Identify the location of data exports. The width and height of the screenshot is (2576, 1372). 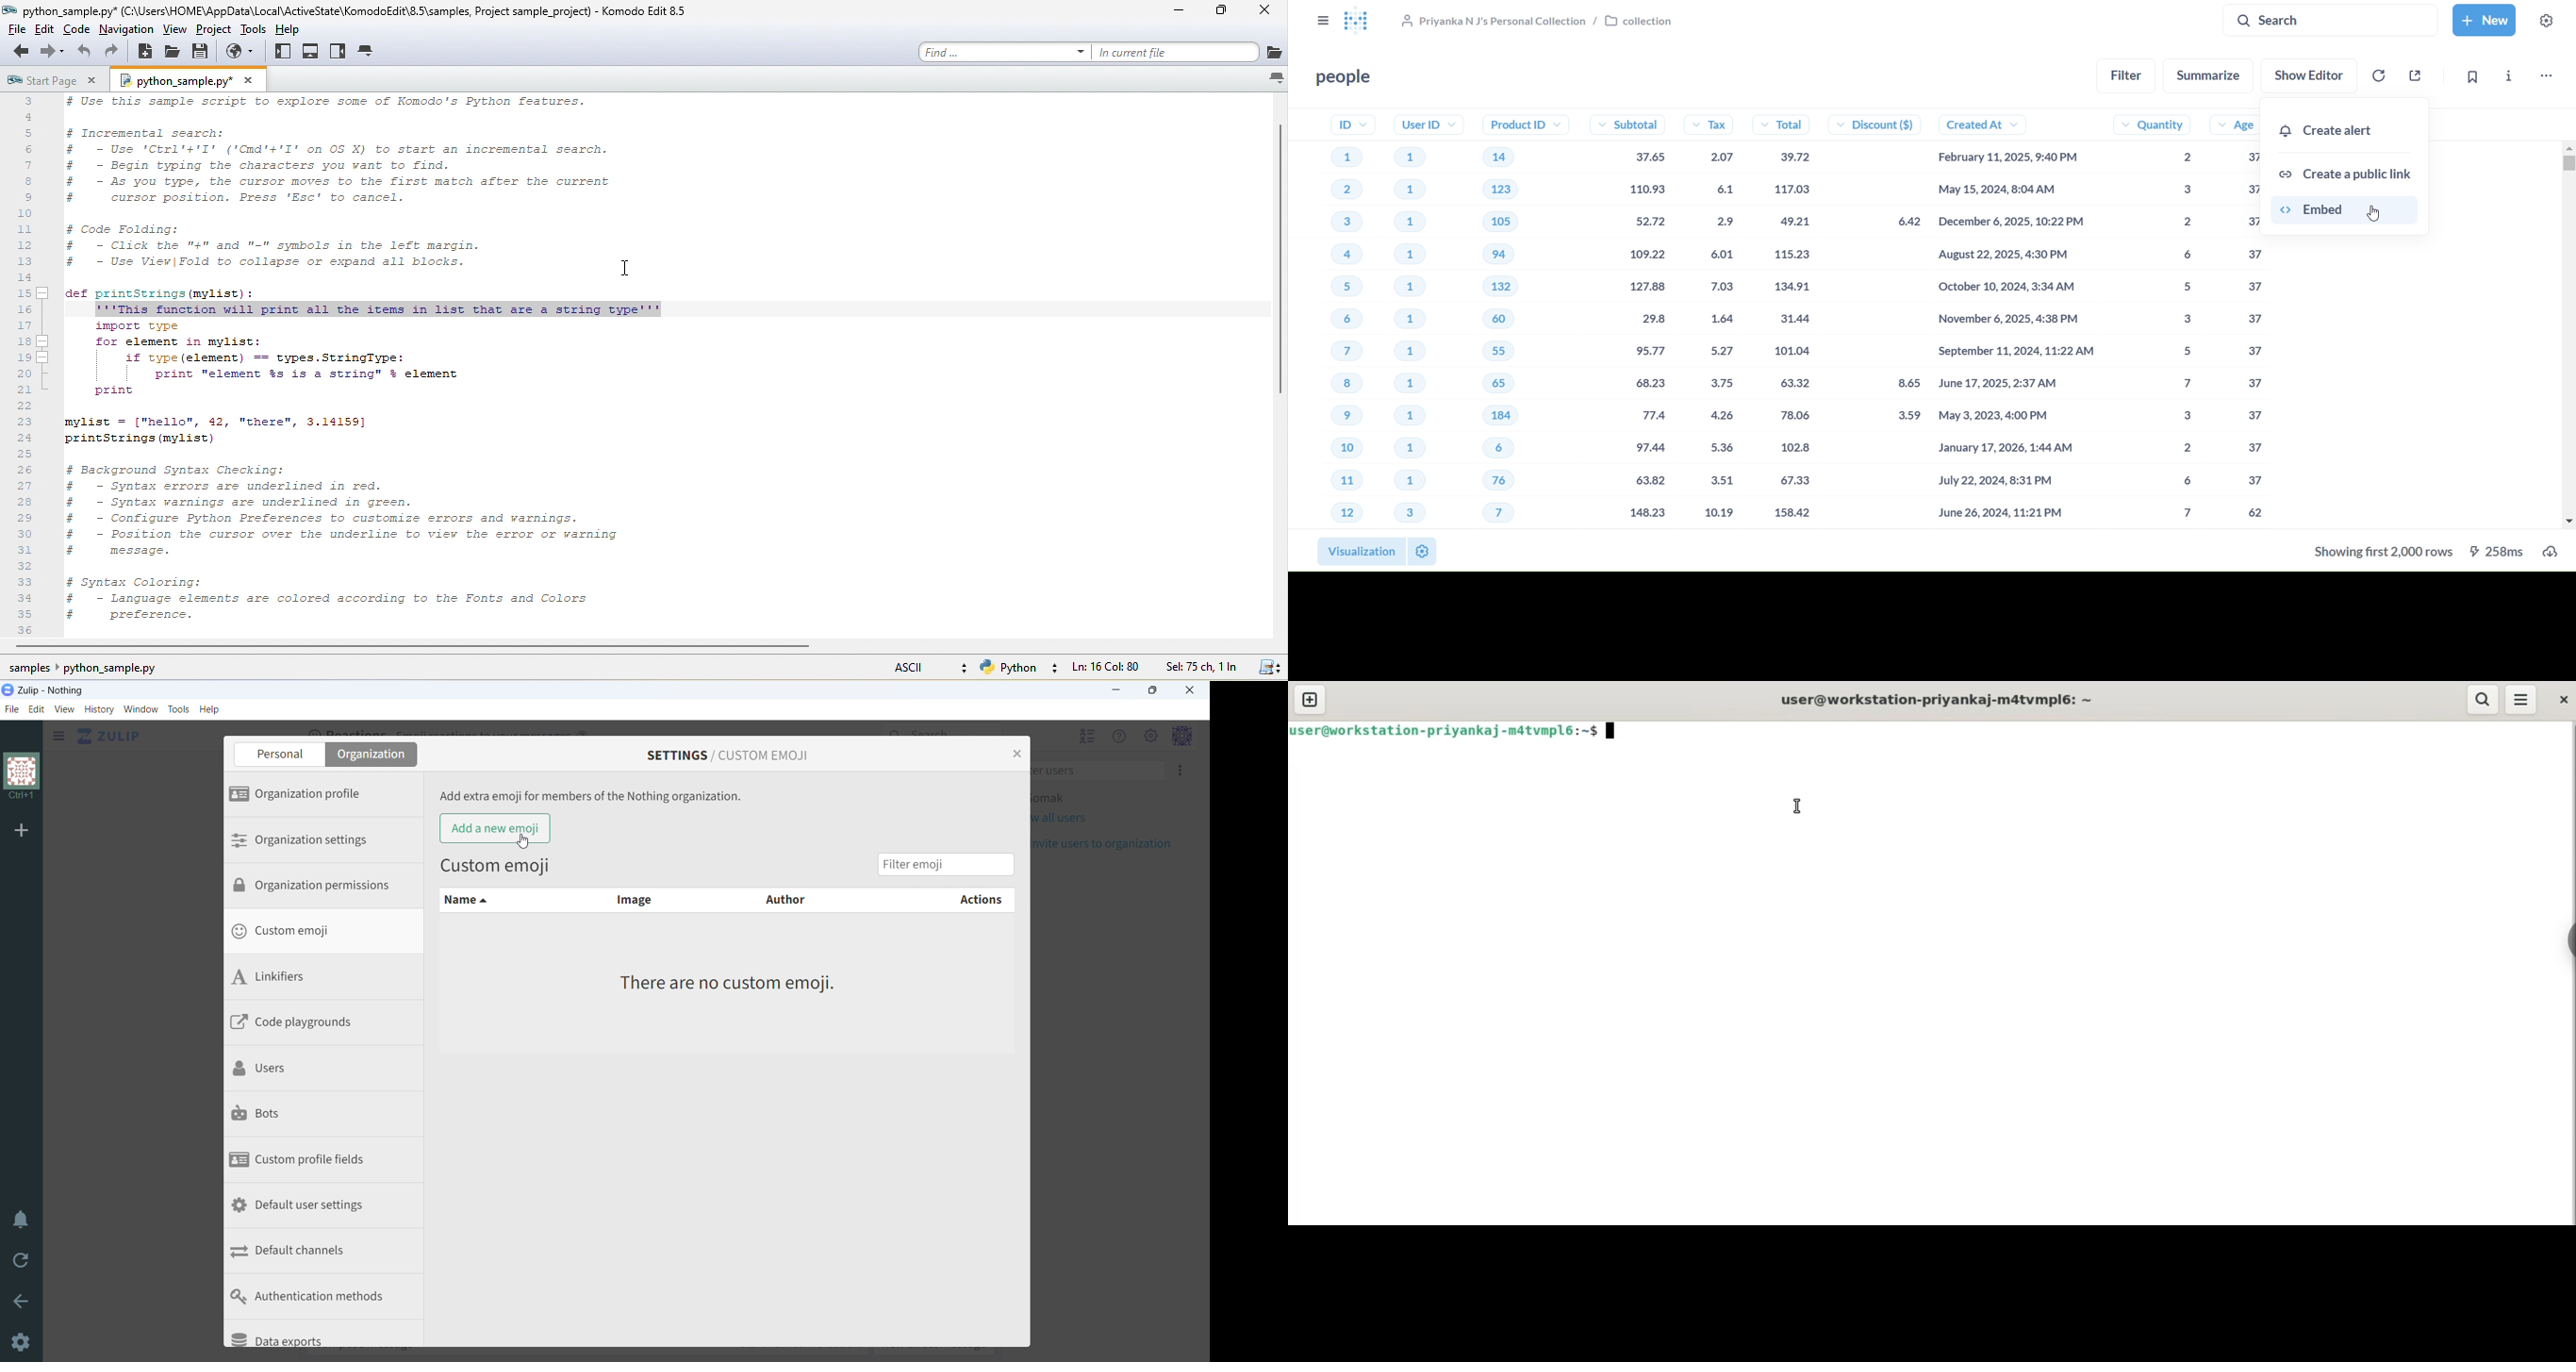
(323, 1334).